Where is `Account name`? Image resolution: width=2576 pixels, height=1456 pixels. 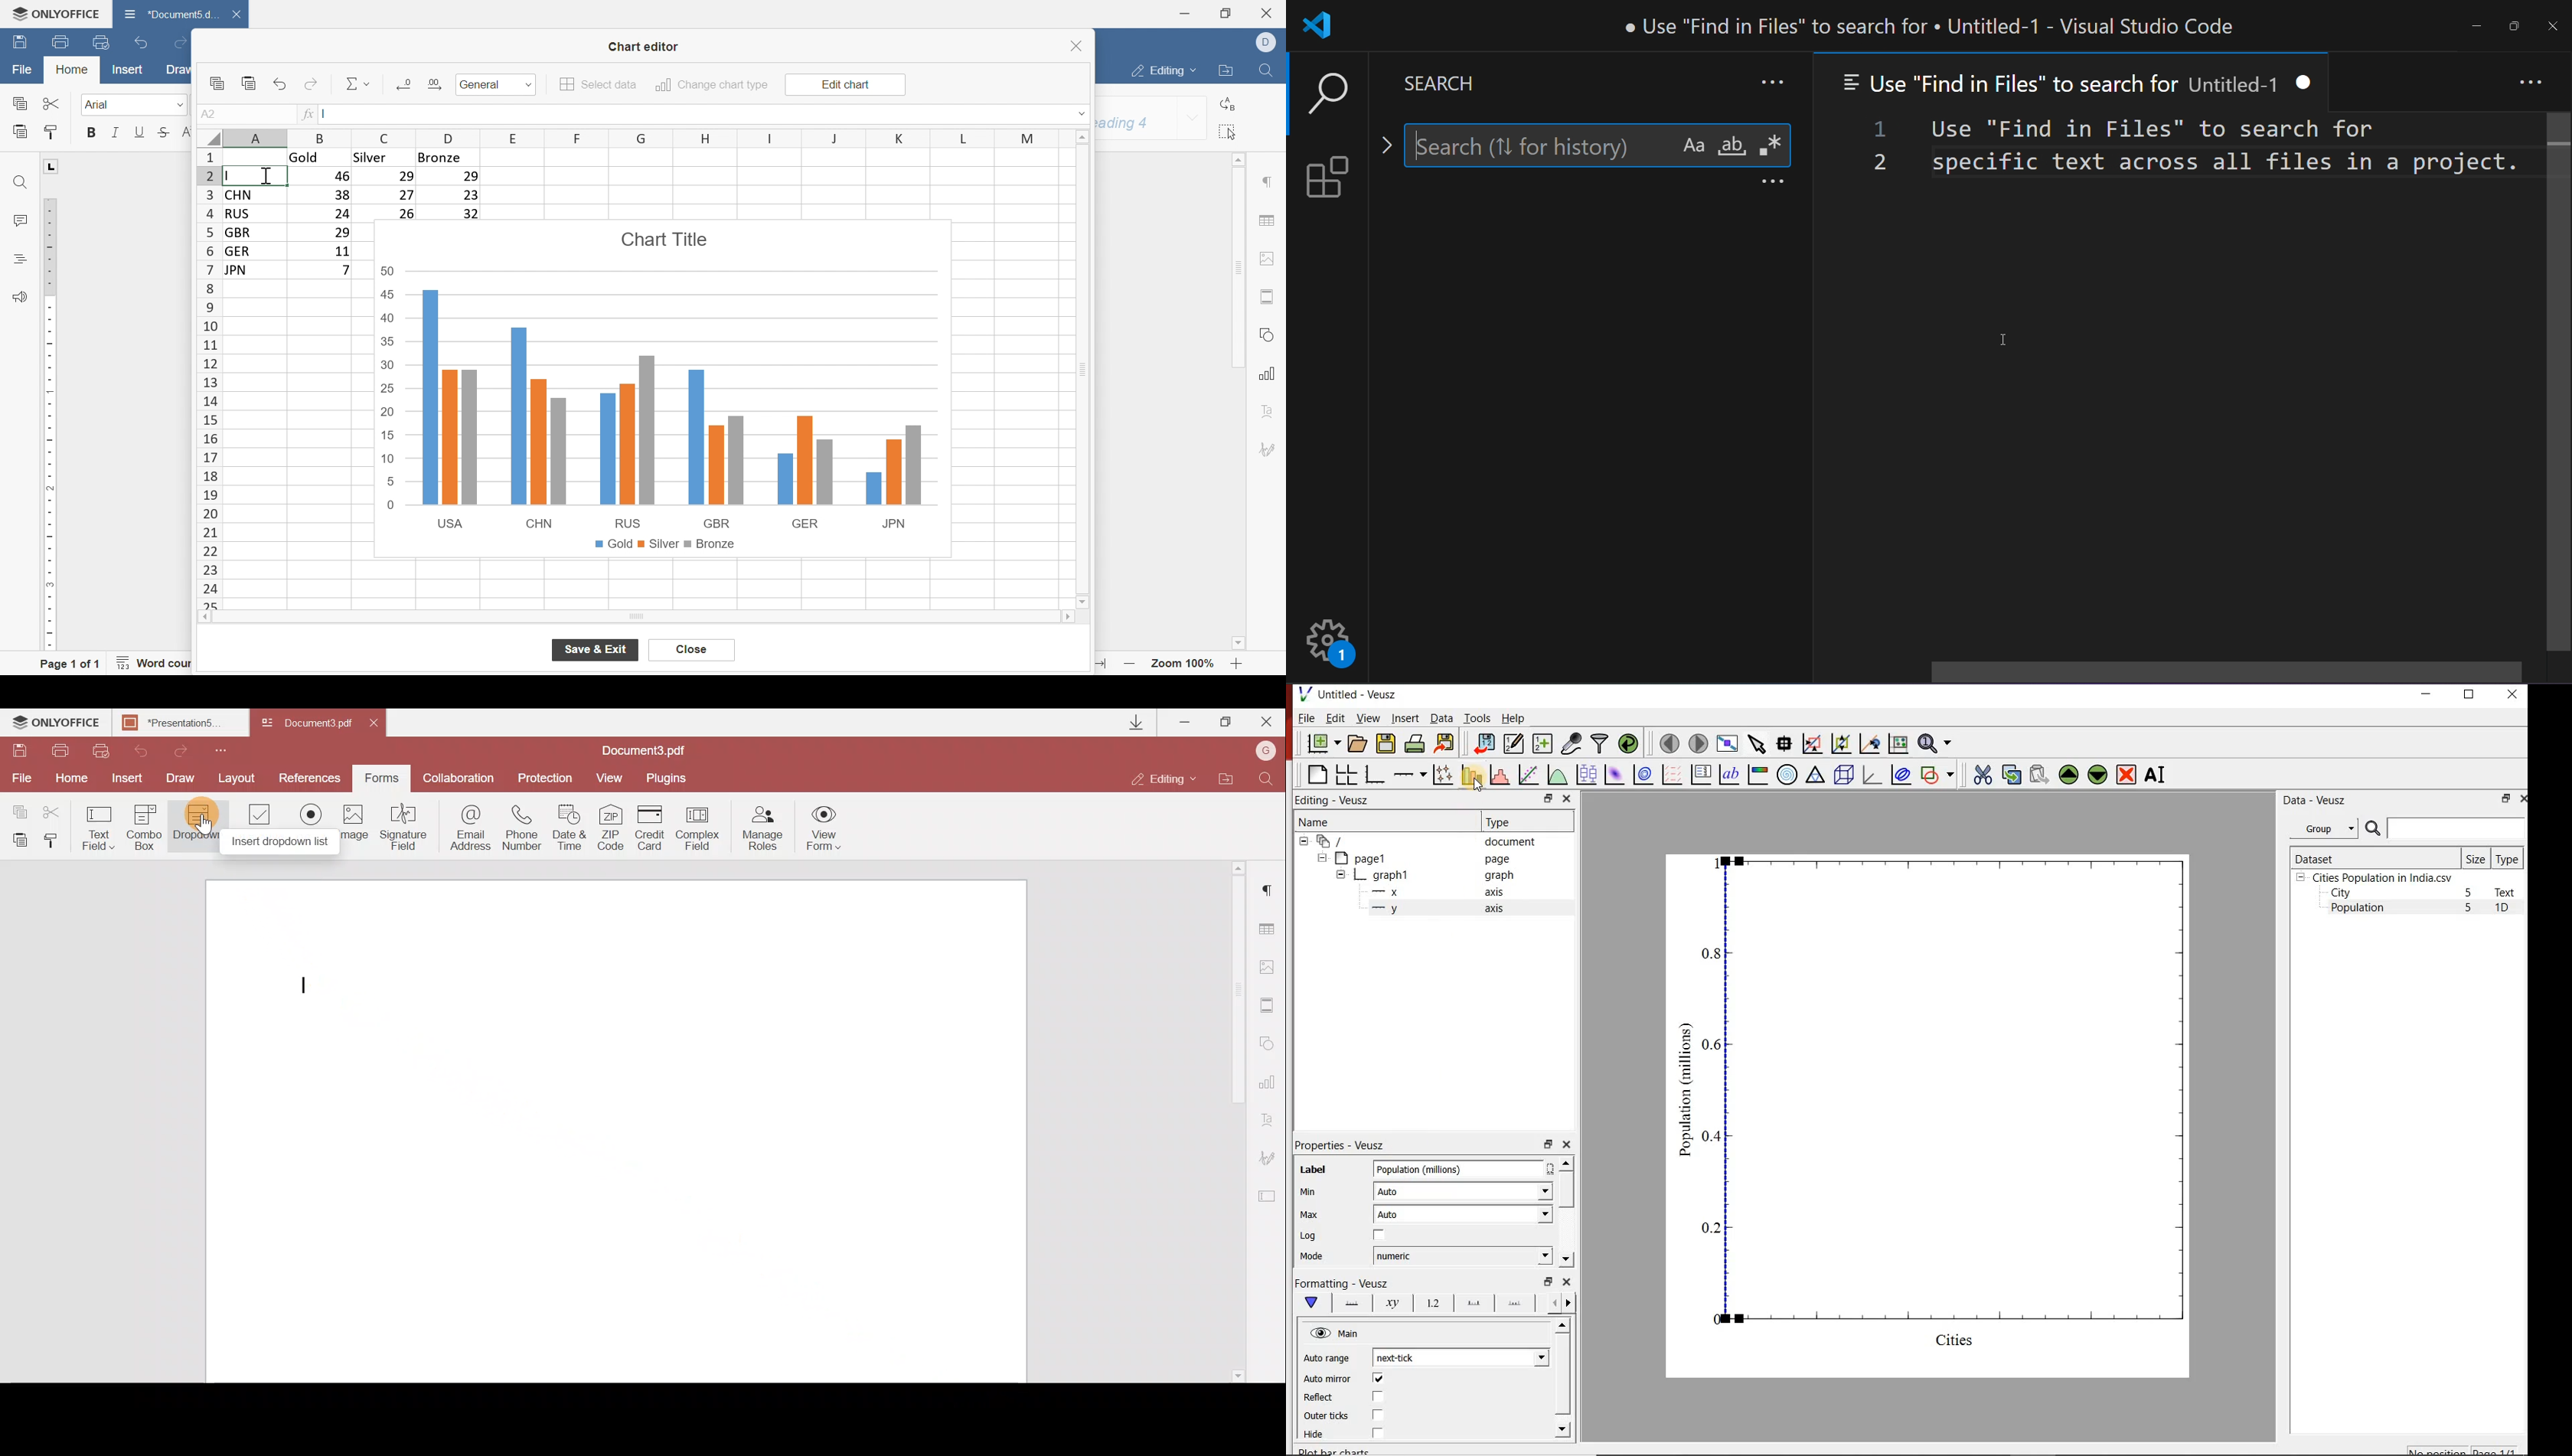 Account name is located at coordinates (1262, 752).